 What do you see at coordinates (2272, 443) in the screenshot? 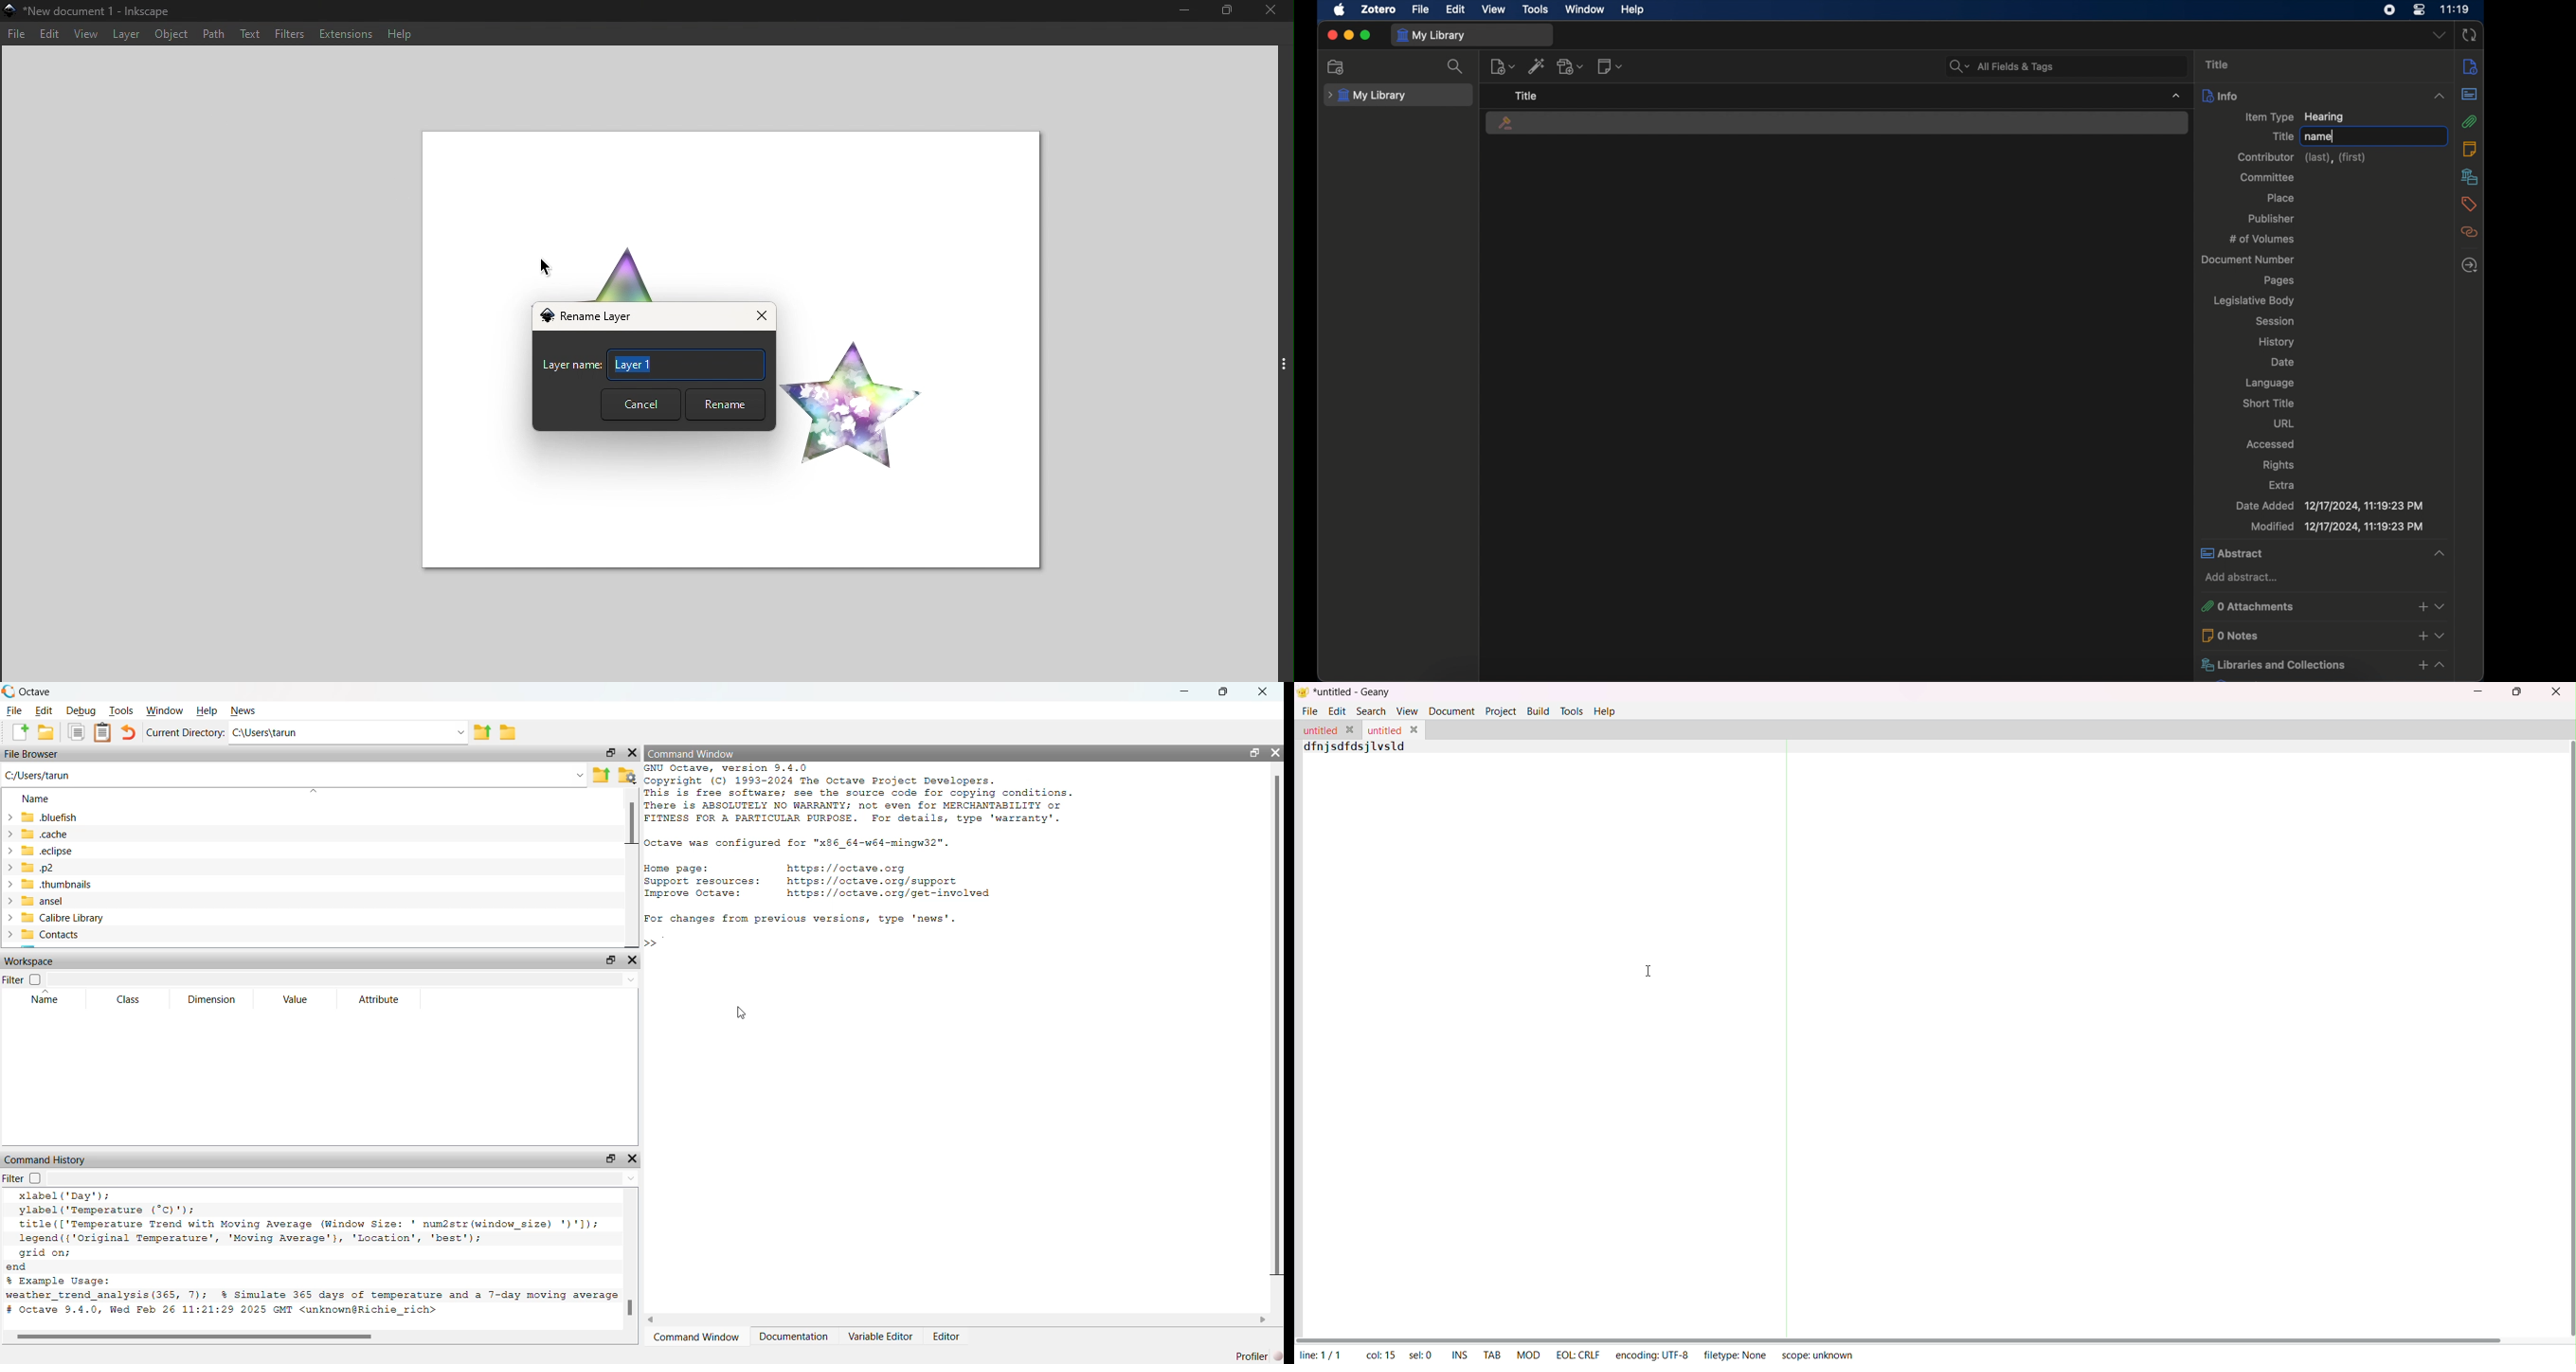
I see `accessed` at bounding box center [2272, 443].